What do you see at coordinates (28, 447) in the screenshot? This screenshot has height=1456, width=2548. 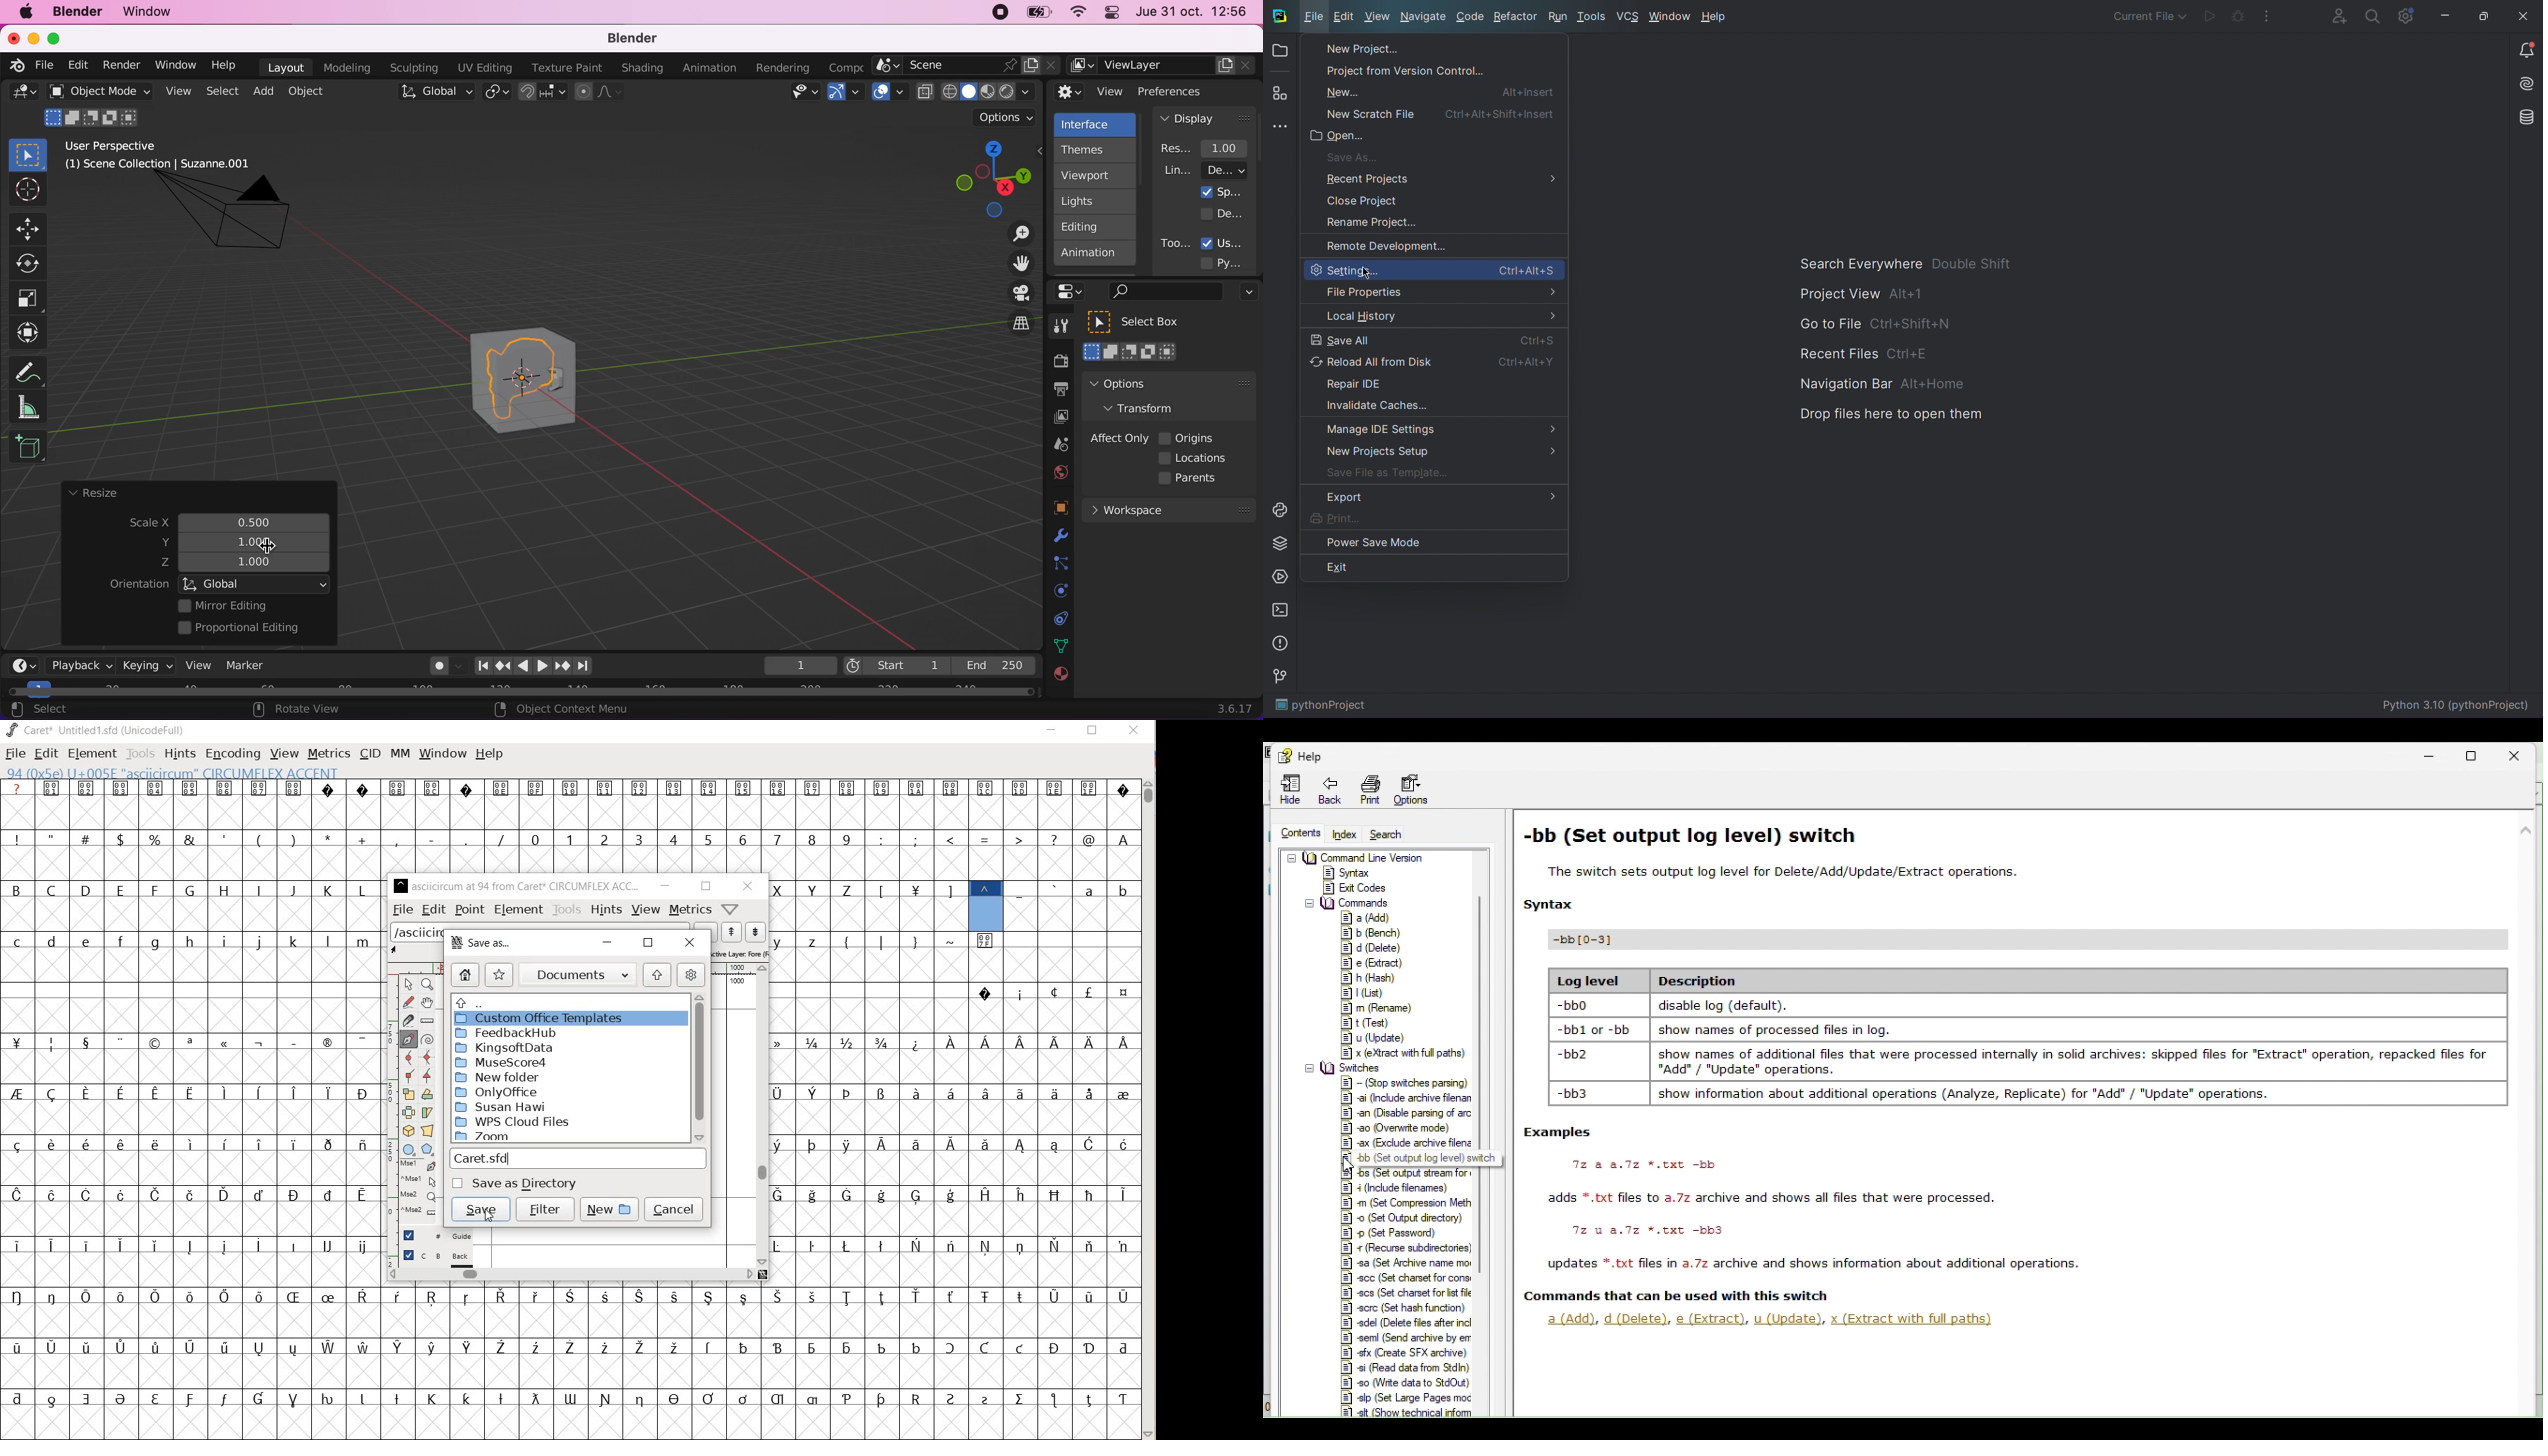 I see `add cube` at bounding box center [28, 447].